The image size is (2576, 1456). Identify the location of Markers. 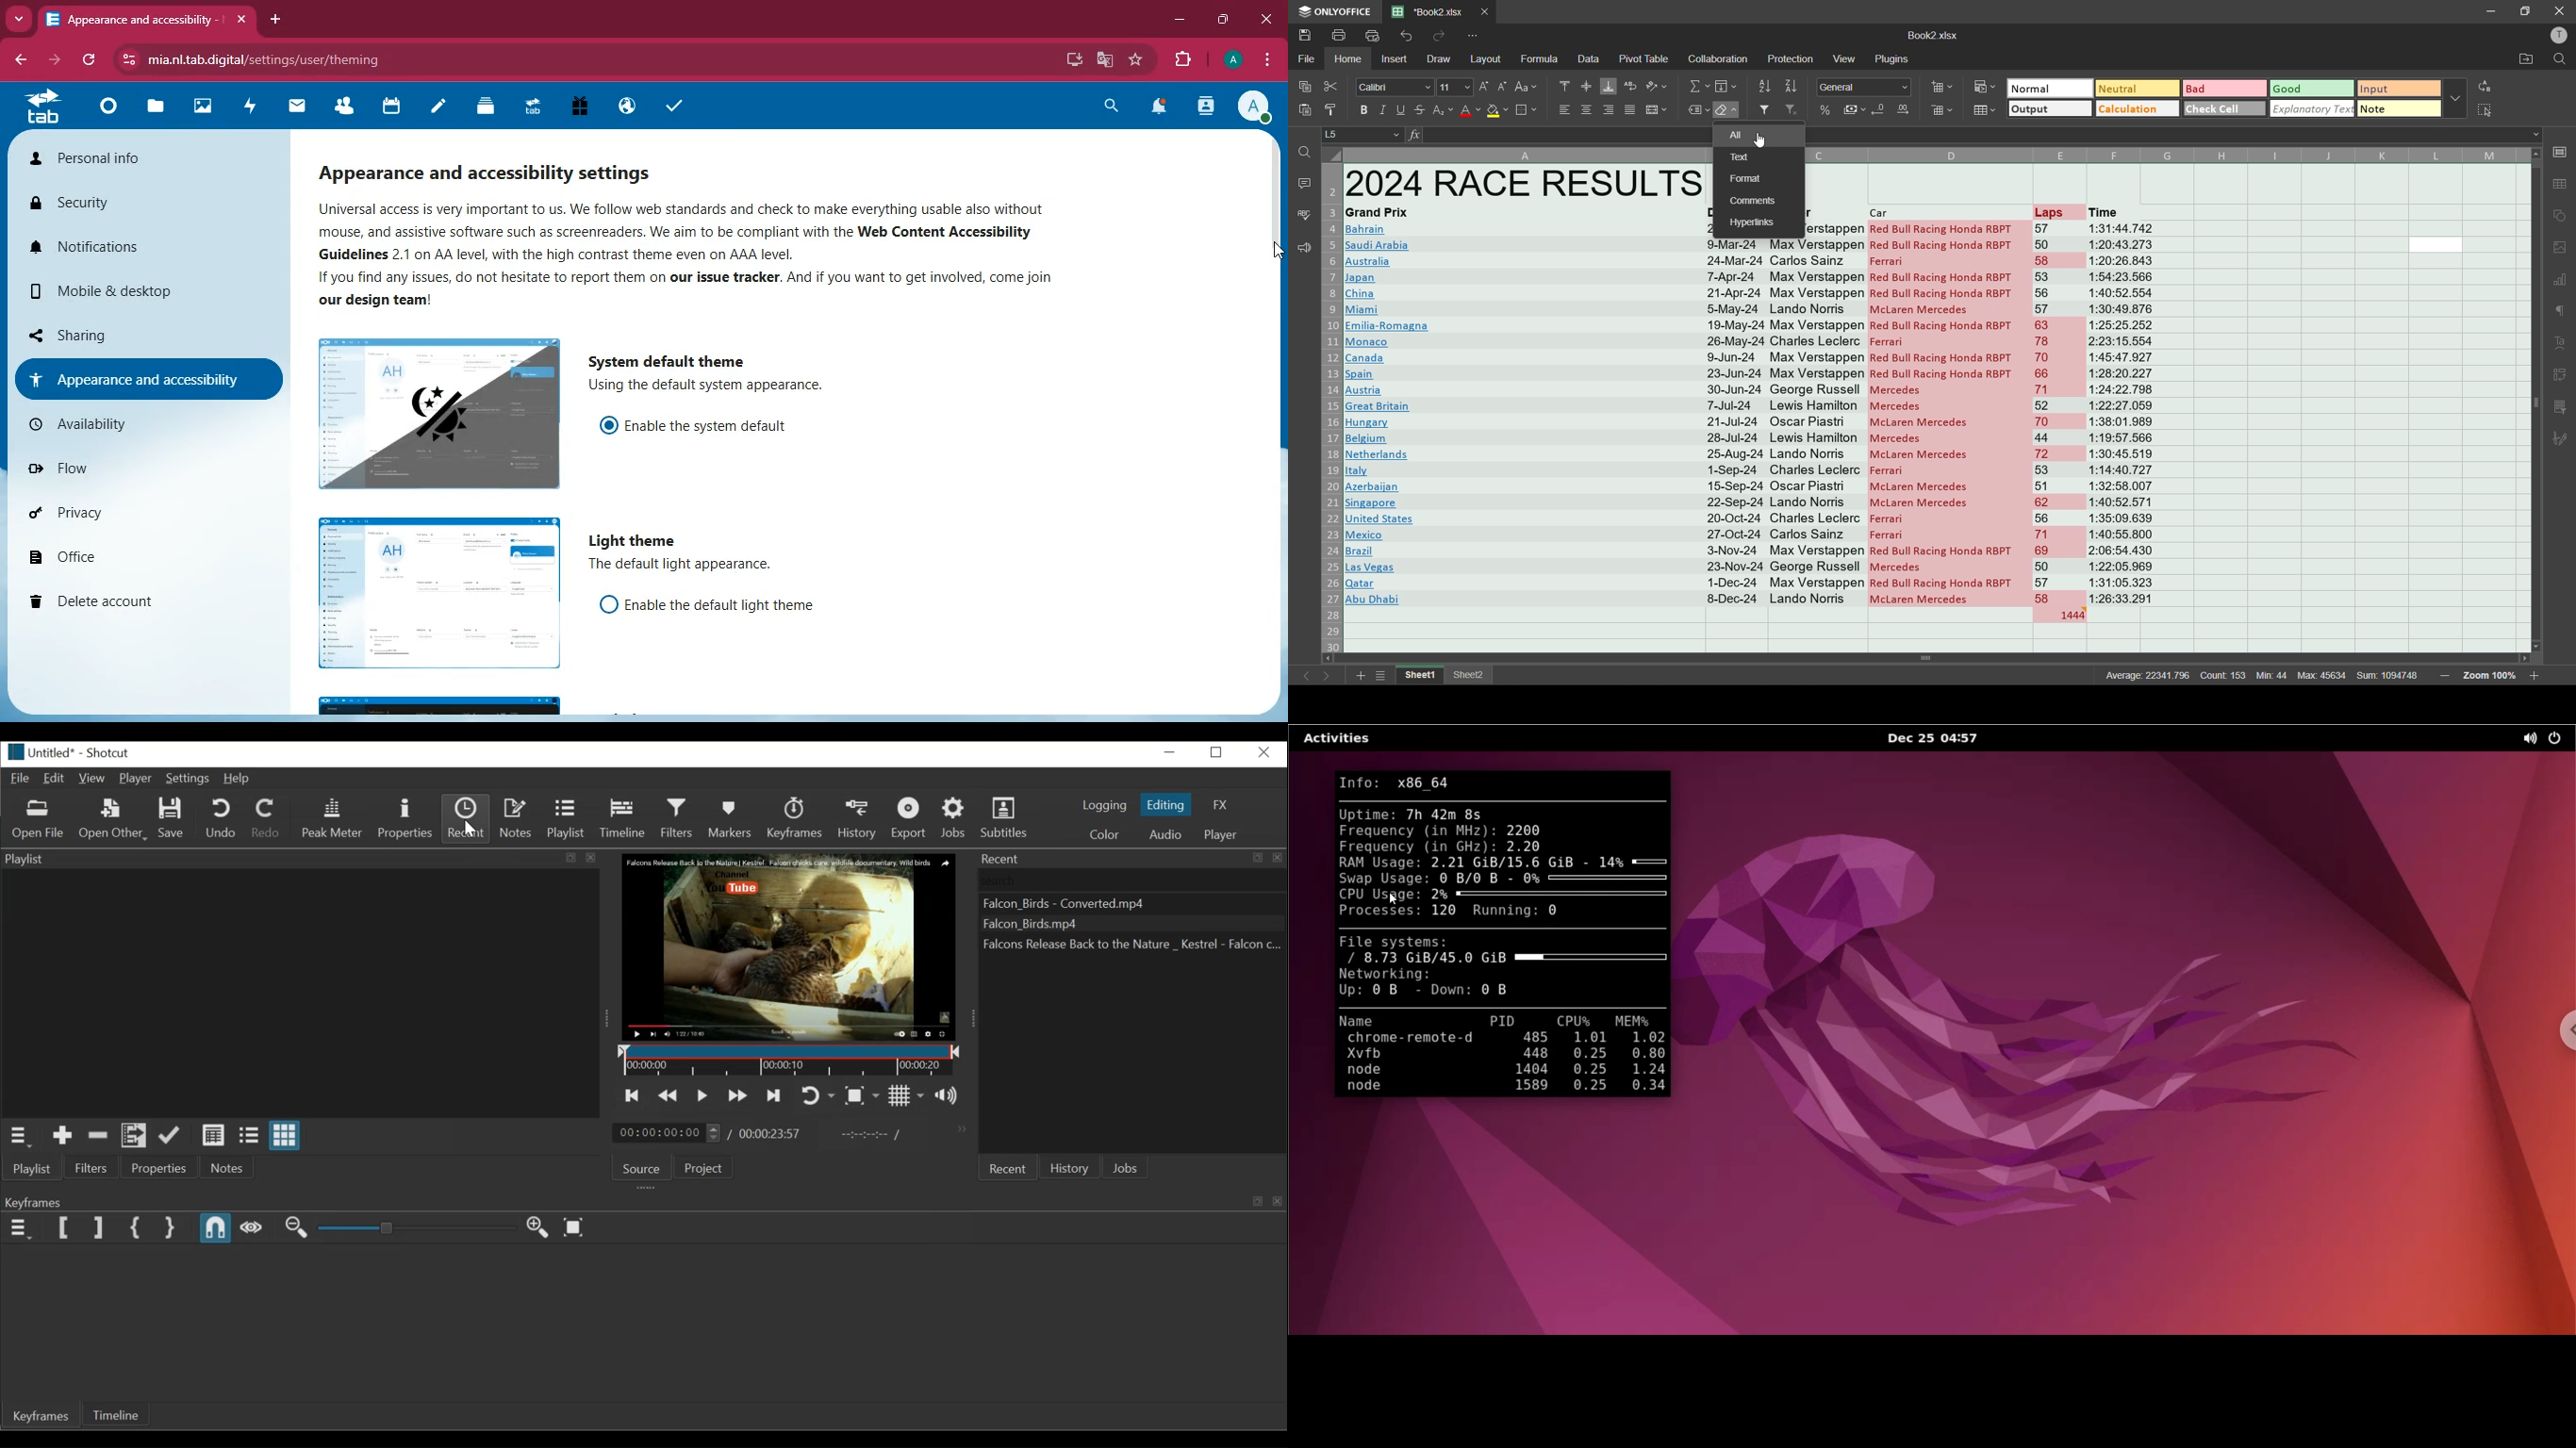
(733, 819).